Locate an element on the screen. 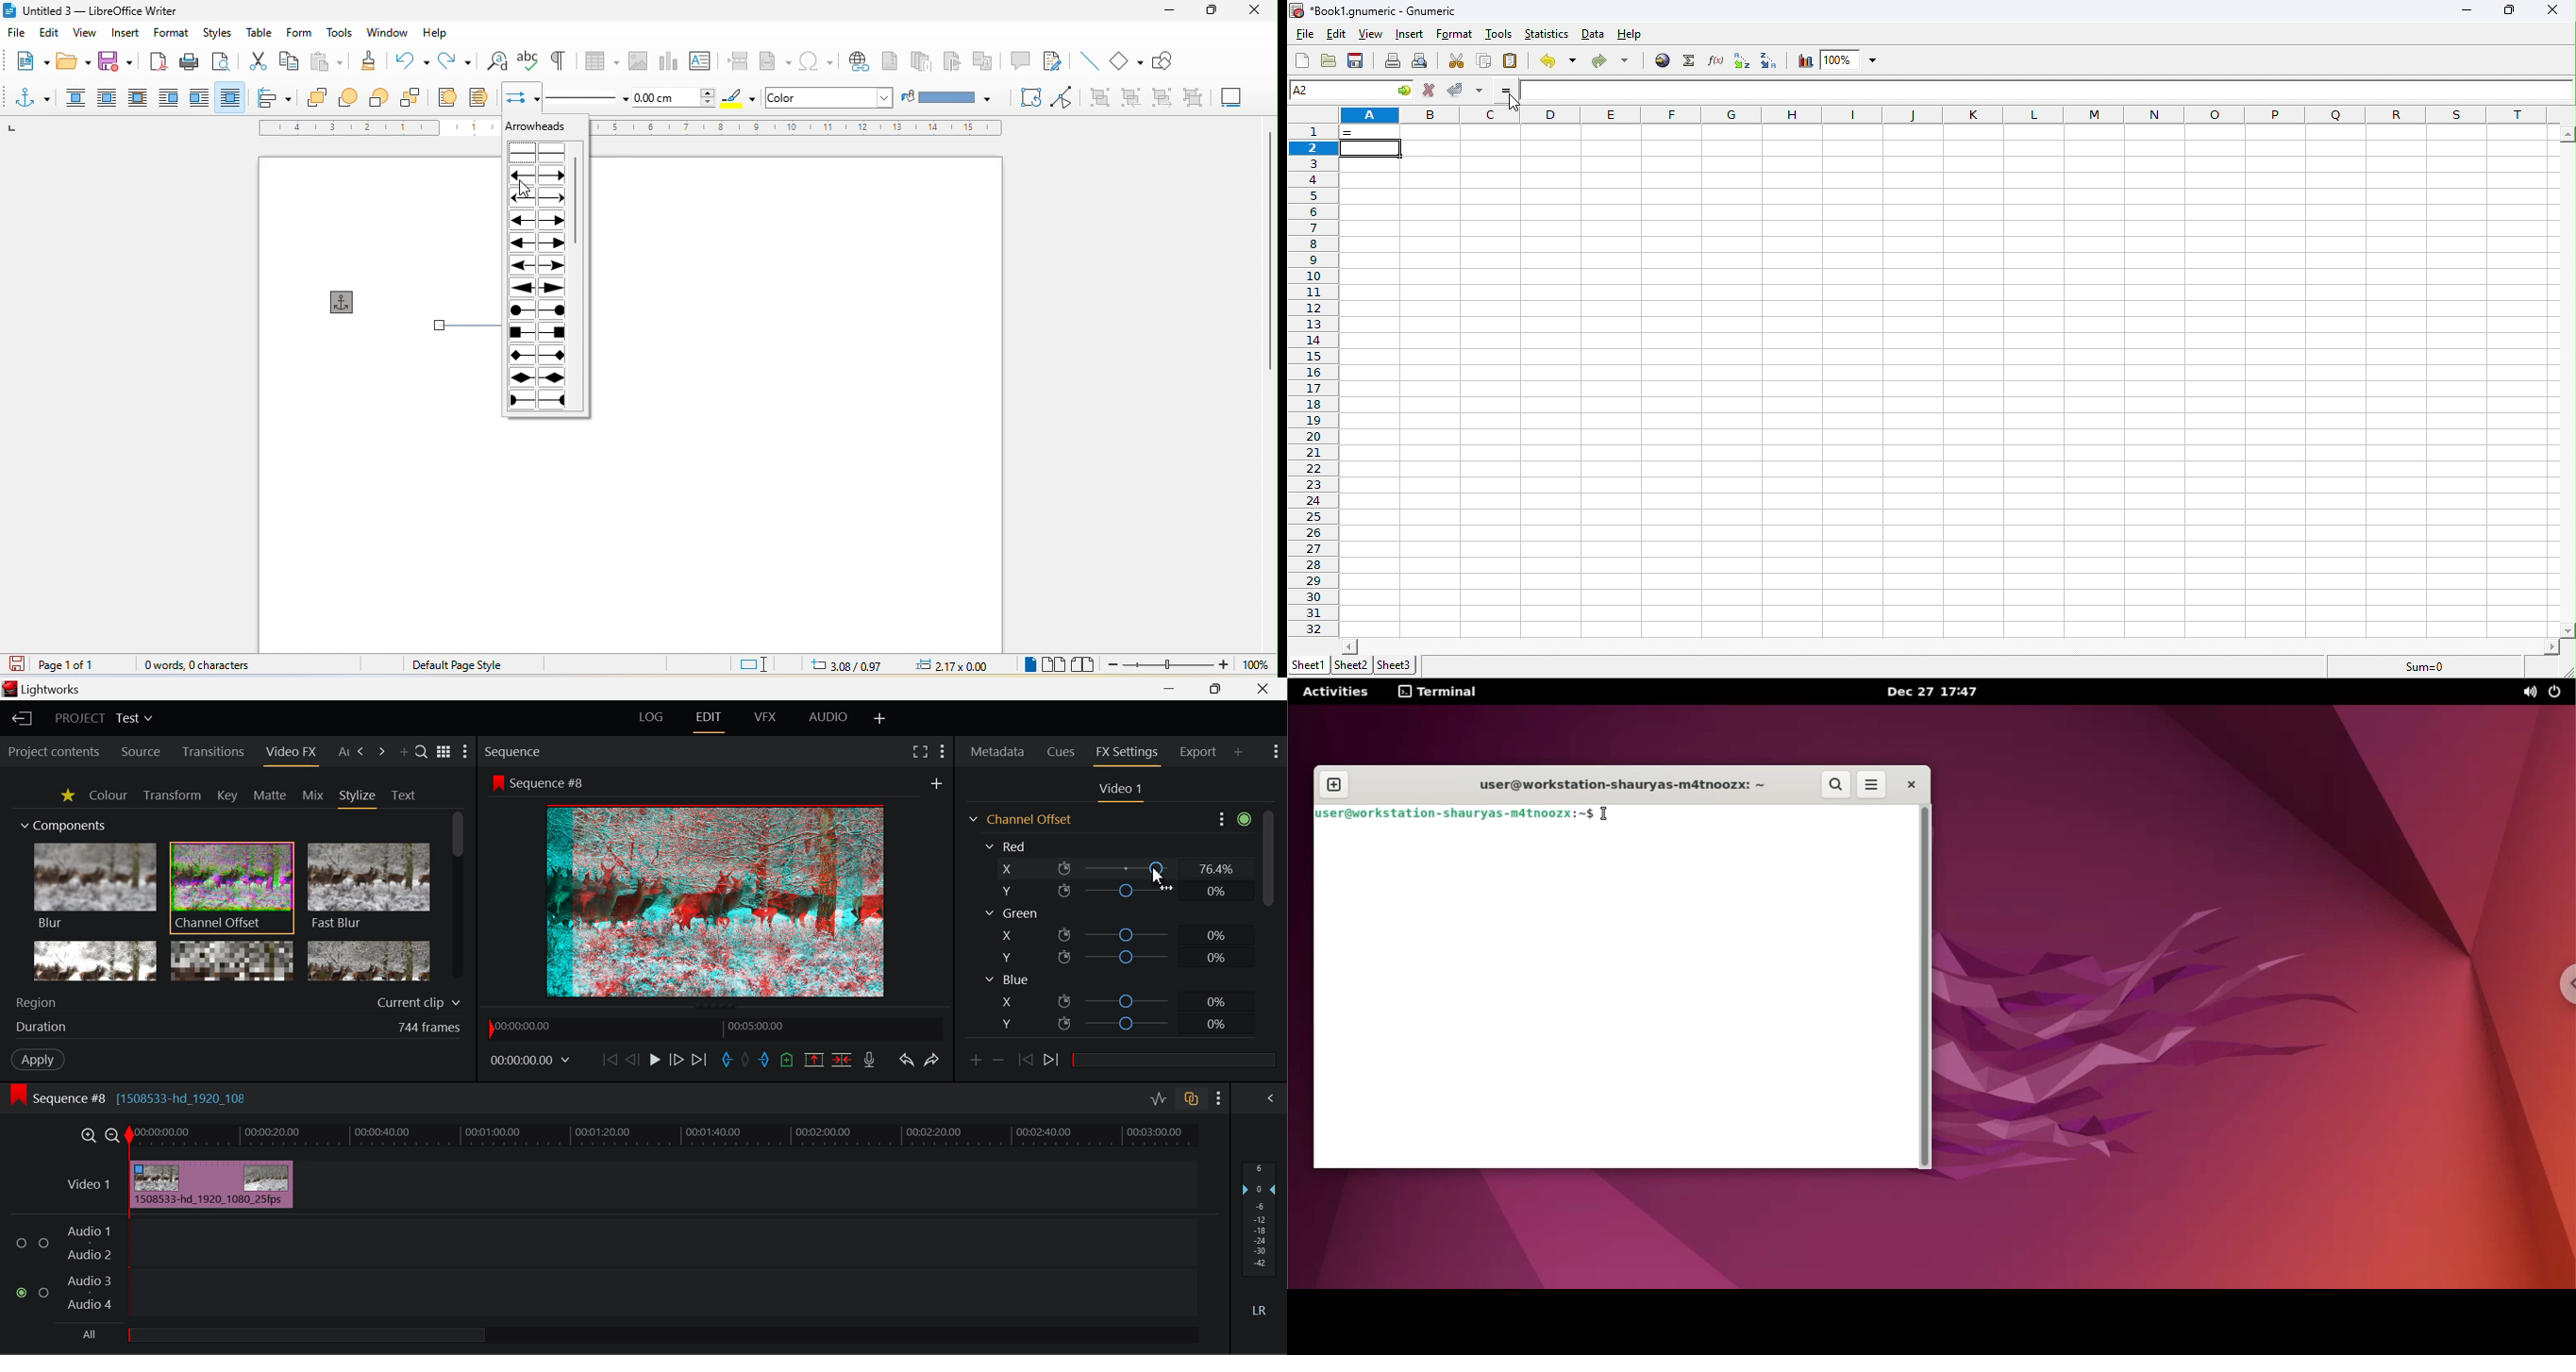  Video Layer is located at coordinates (90, 1187).